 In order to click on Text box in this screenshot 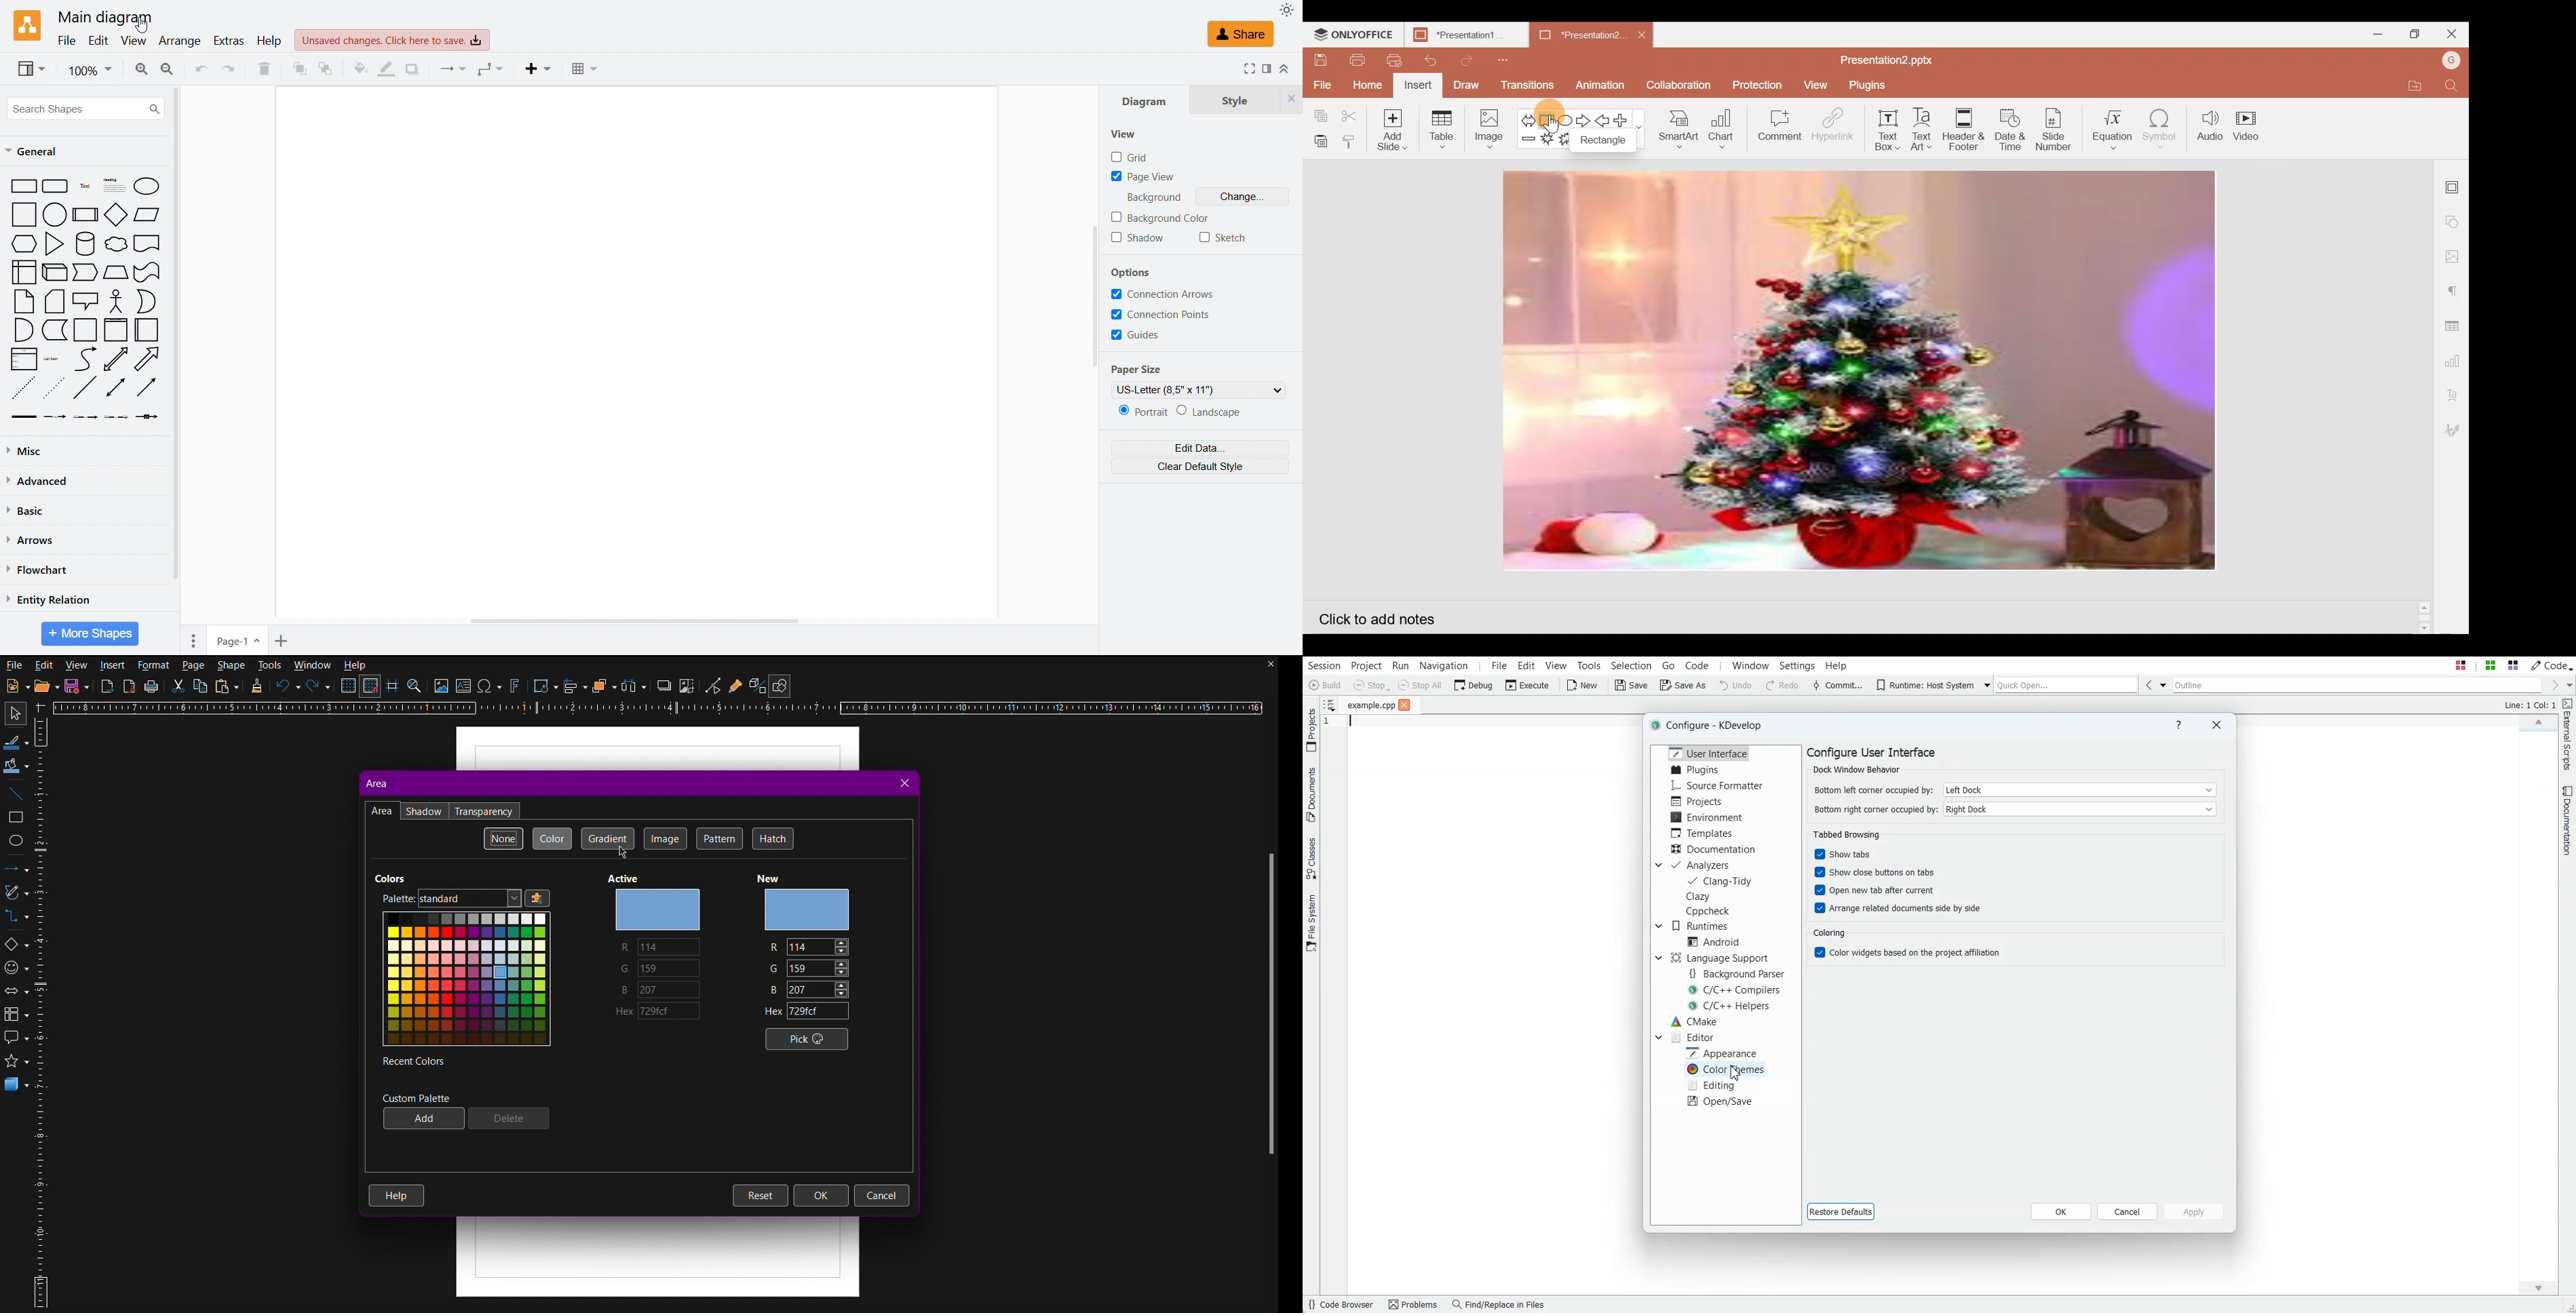, I will do `click(1881, 132)`.